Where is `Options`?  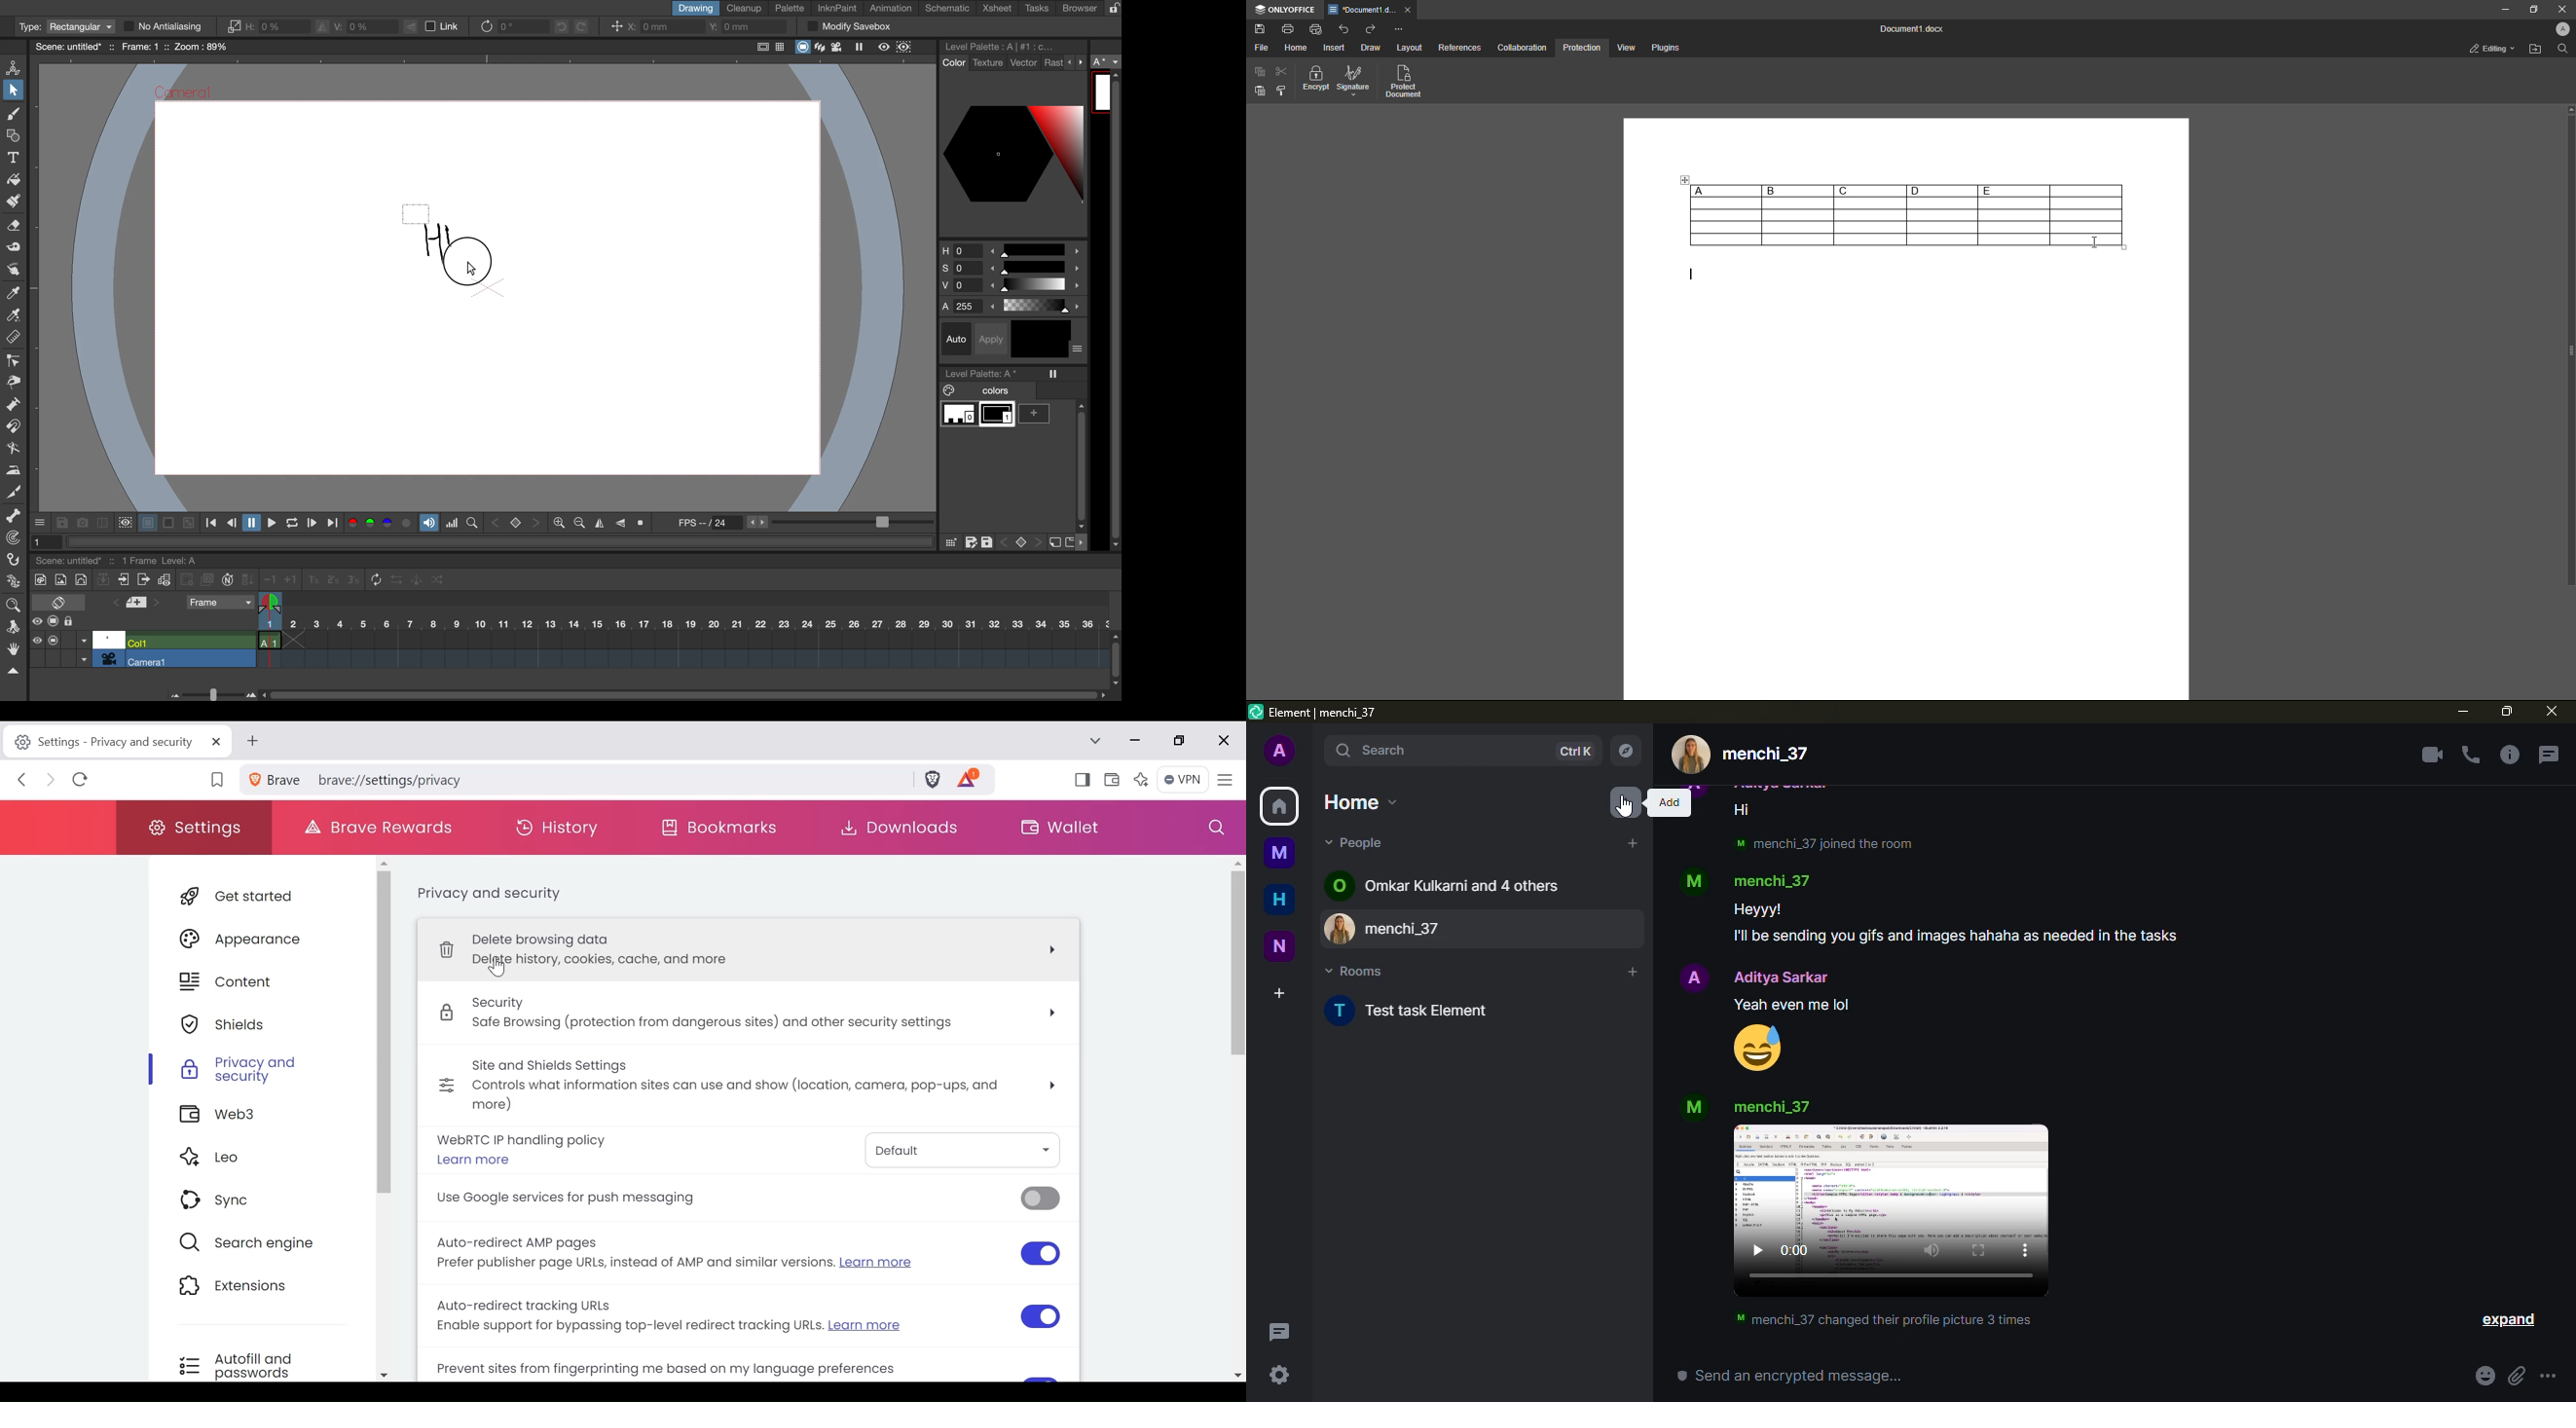 Options is located at coordinates (1399, 29).